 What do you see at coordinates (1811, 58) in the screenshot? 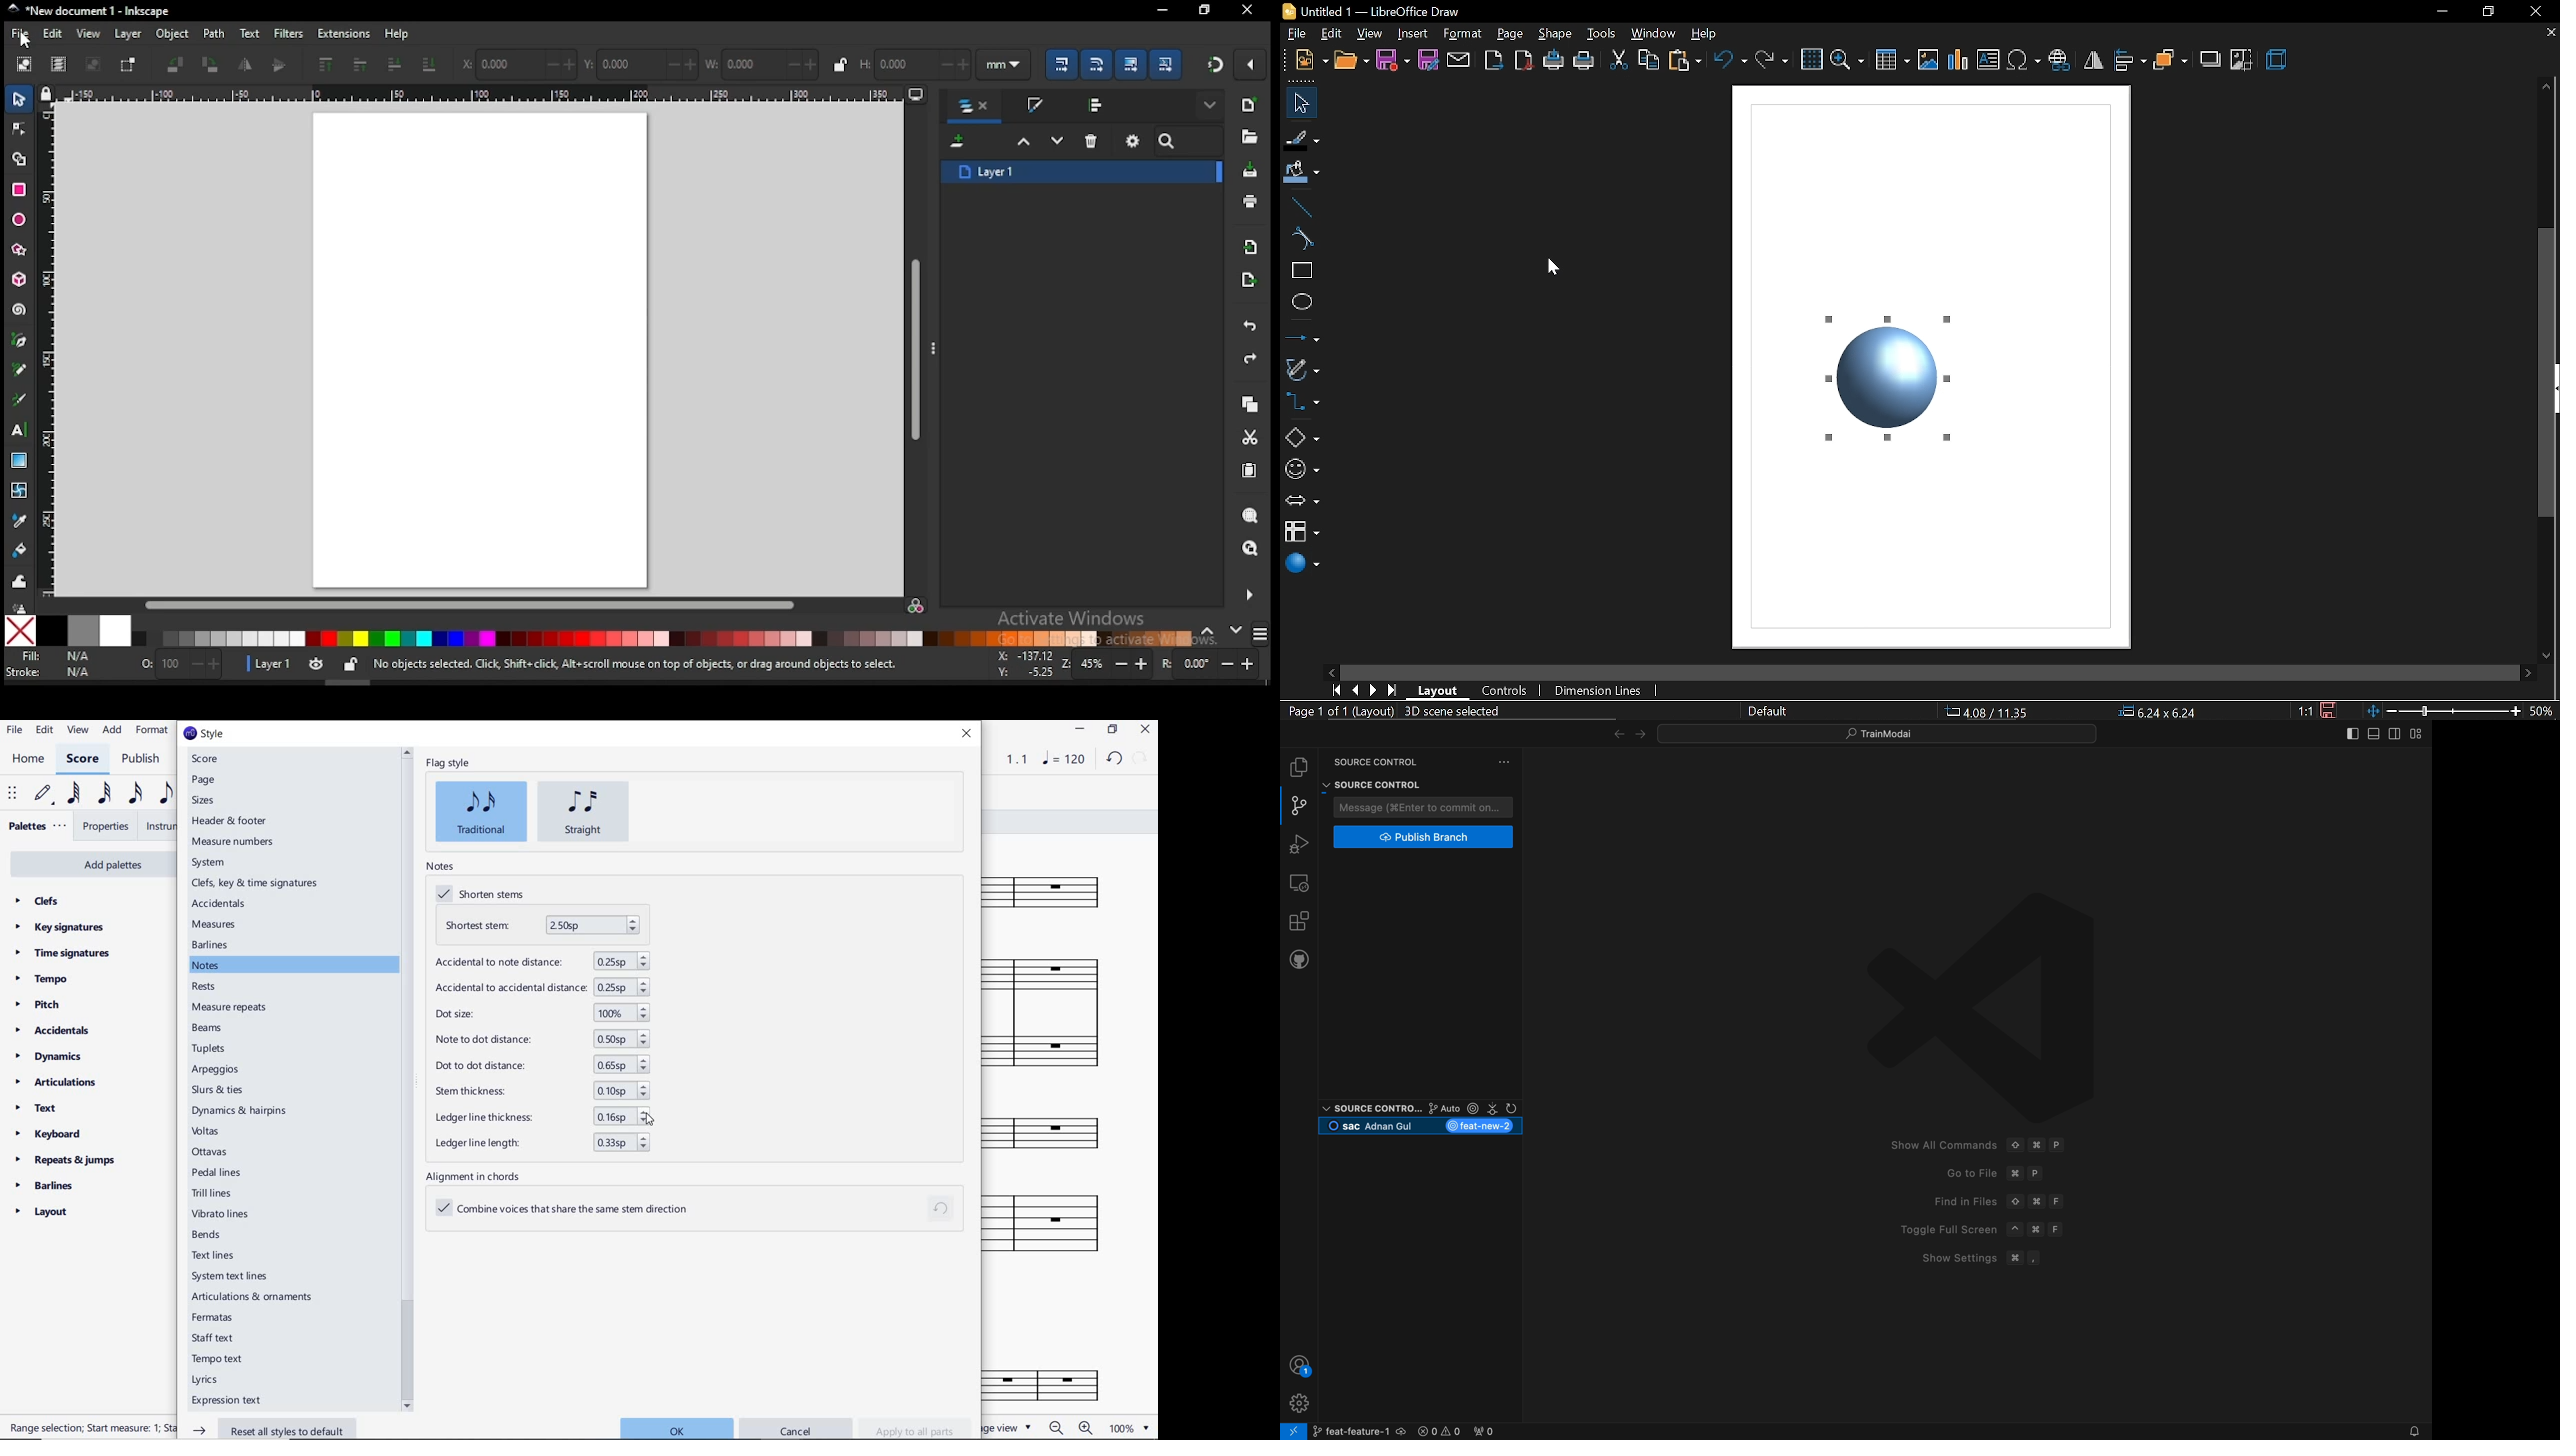
I see `grid` at bounding box center [1811, 58].